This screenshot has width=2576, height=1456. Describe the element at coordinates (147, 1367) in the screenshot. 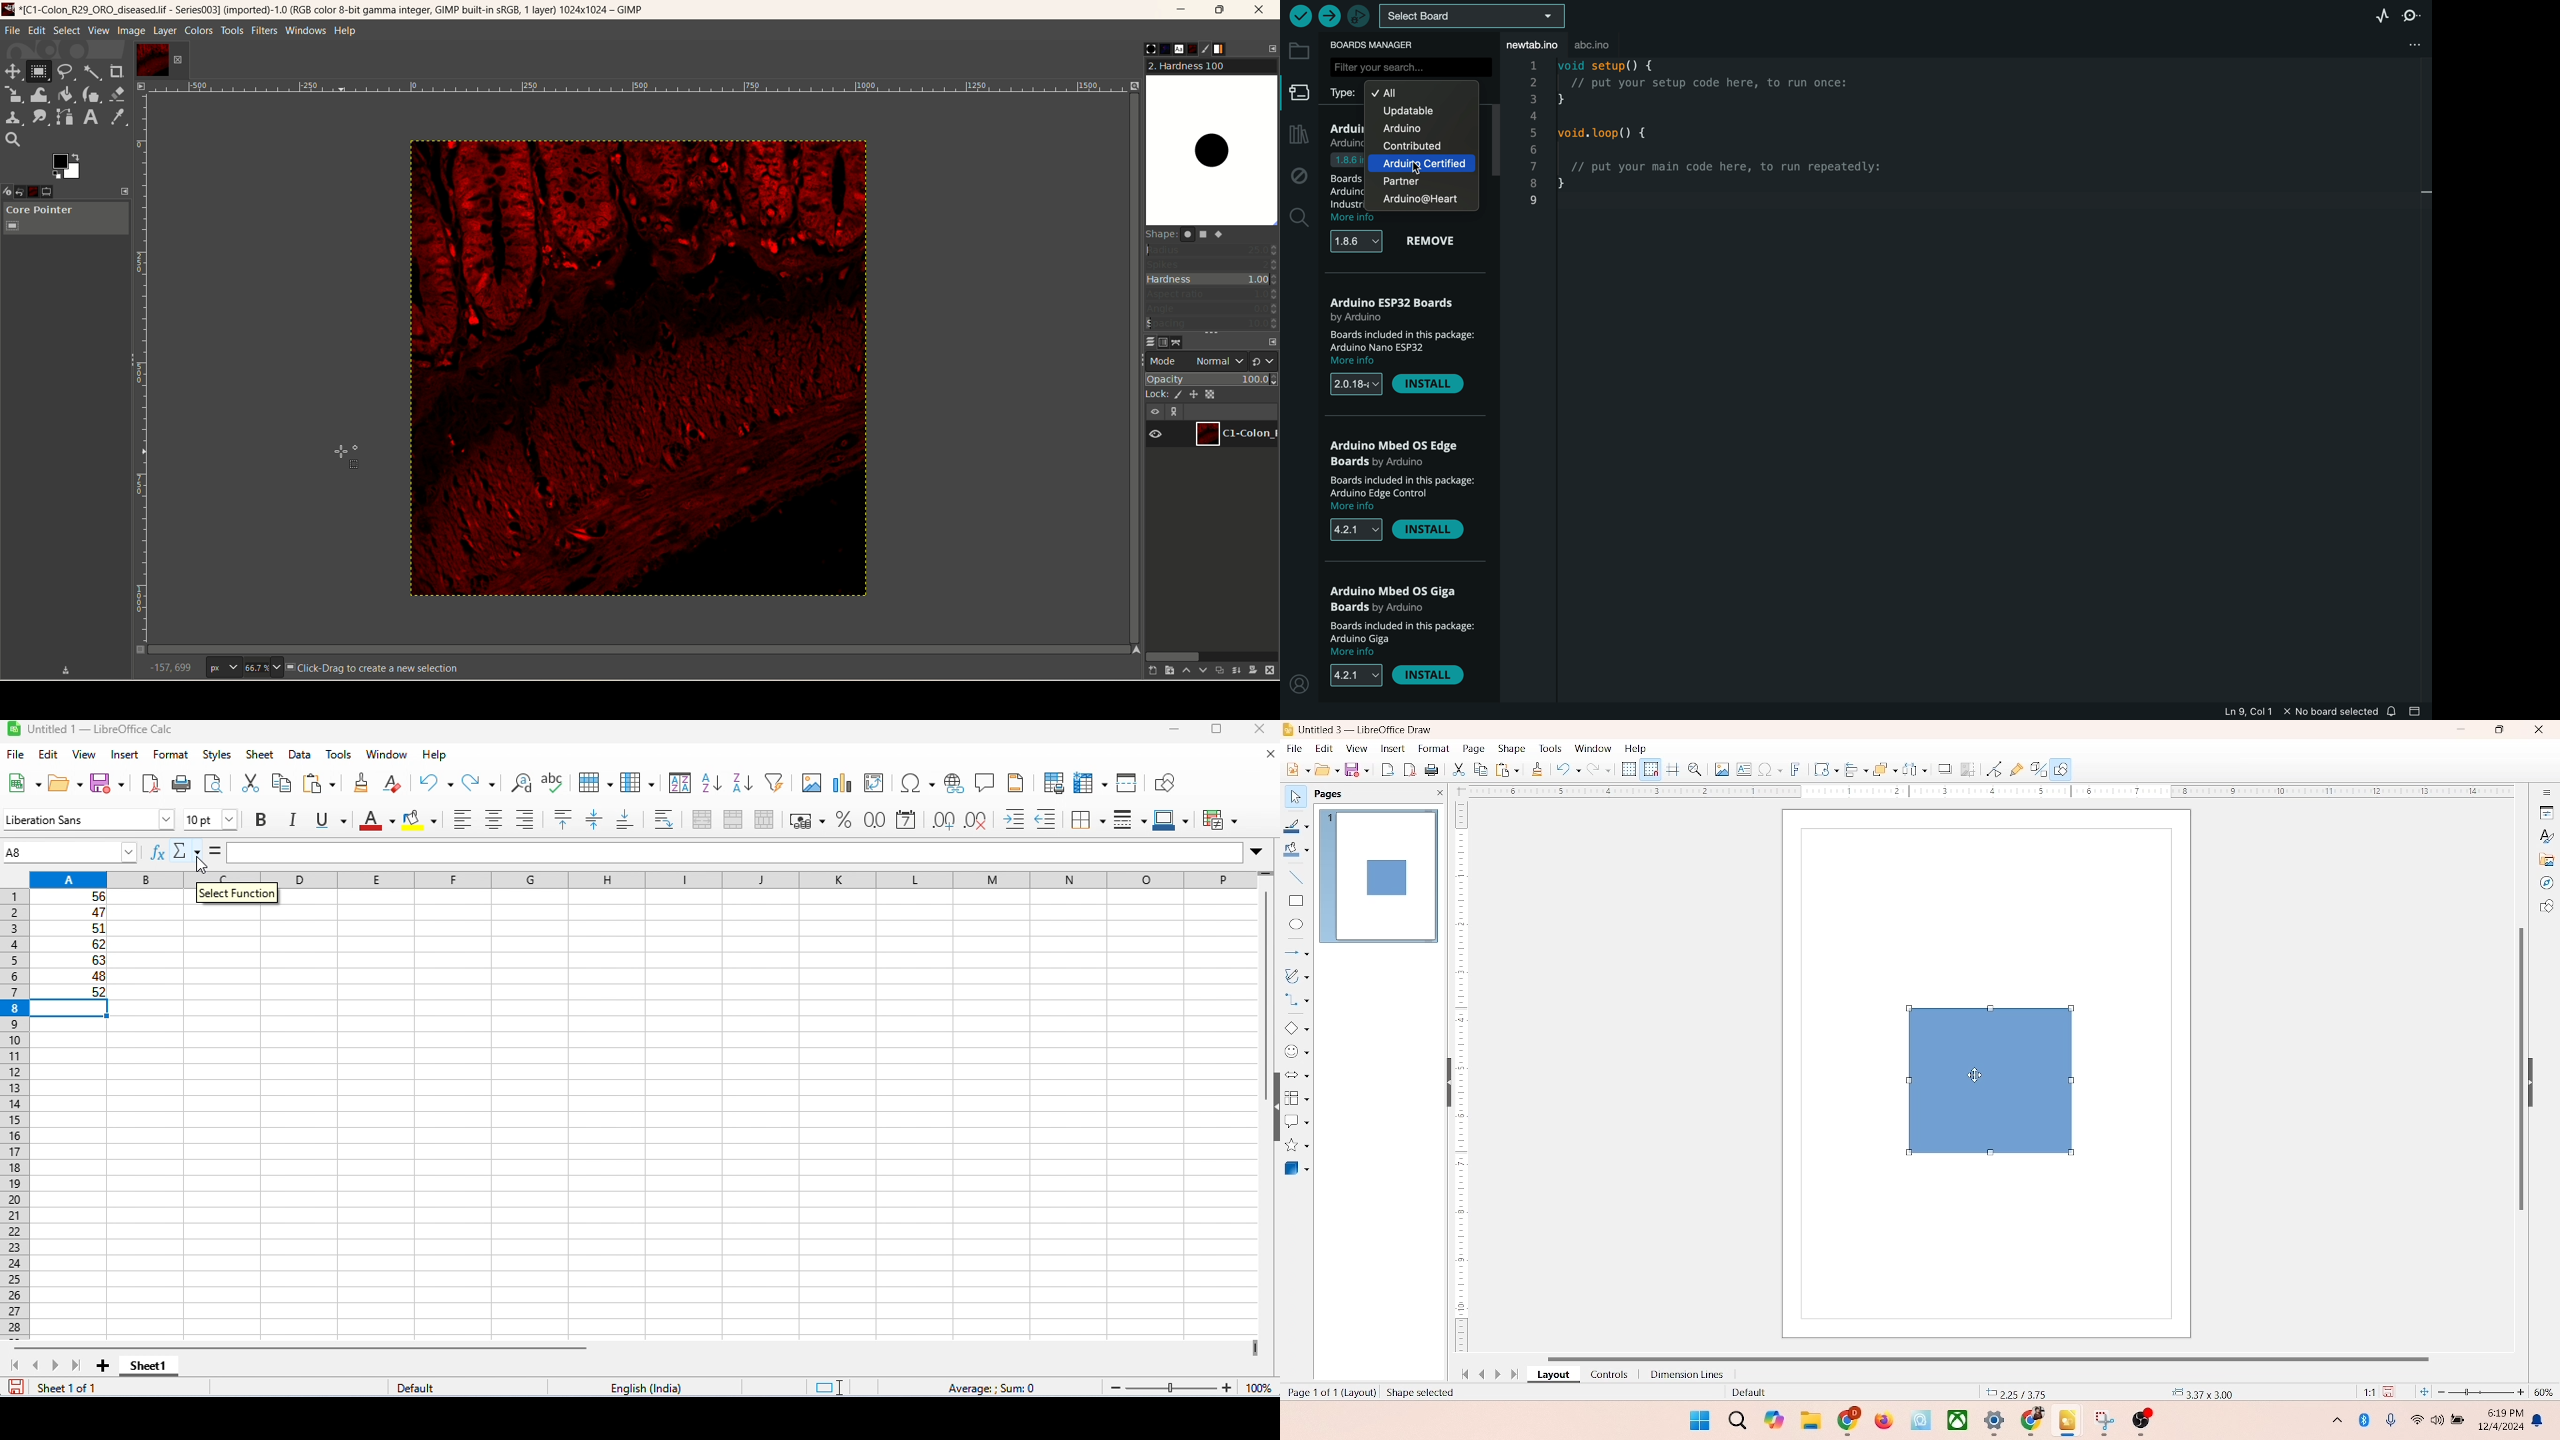

I see `sheet1` at that location.